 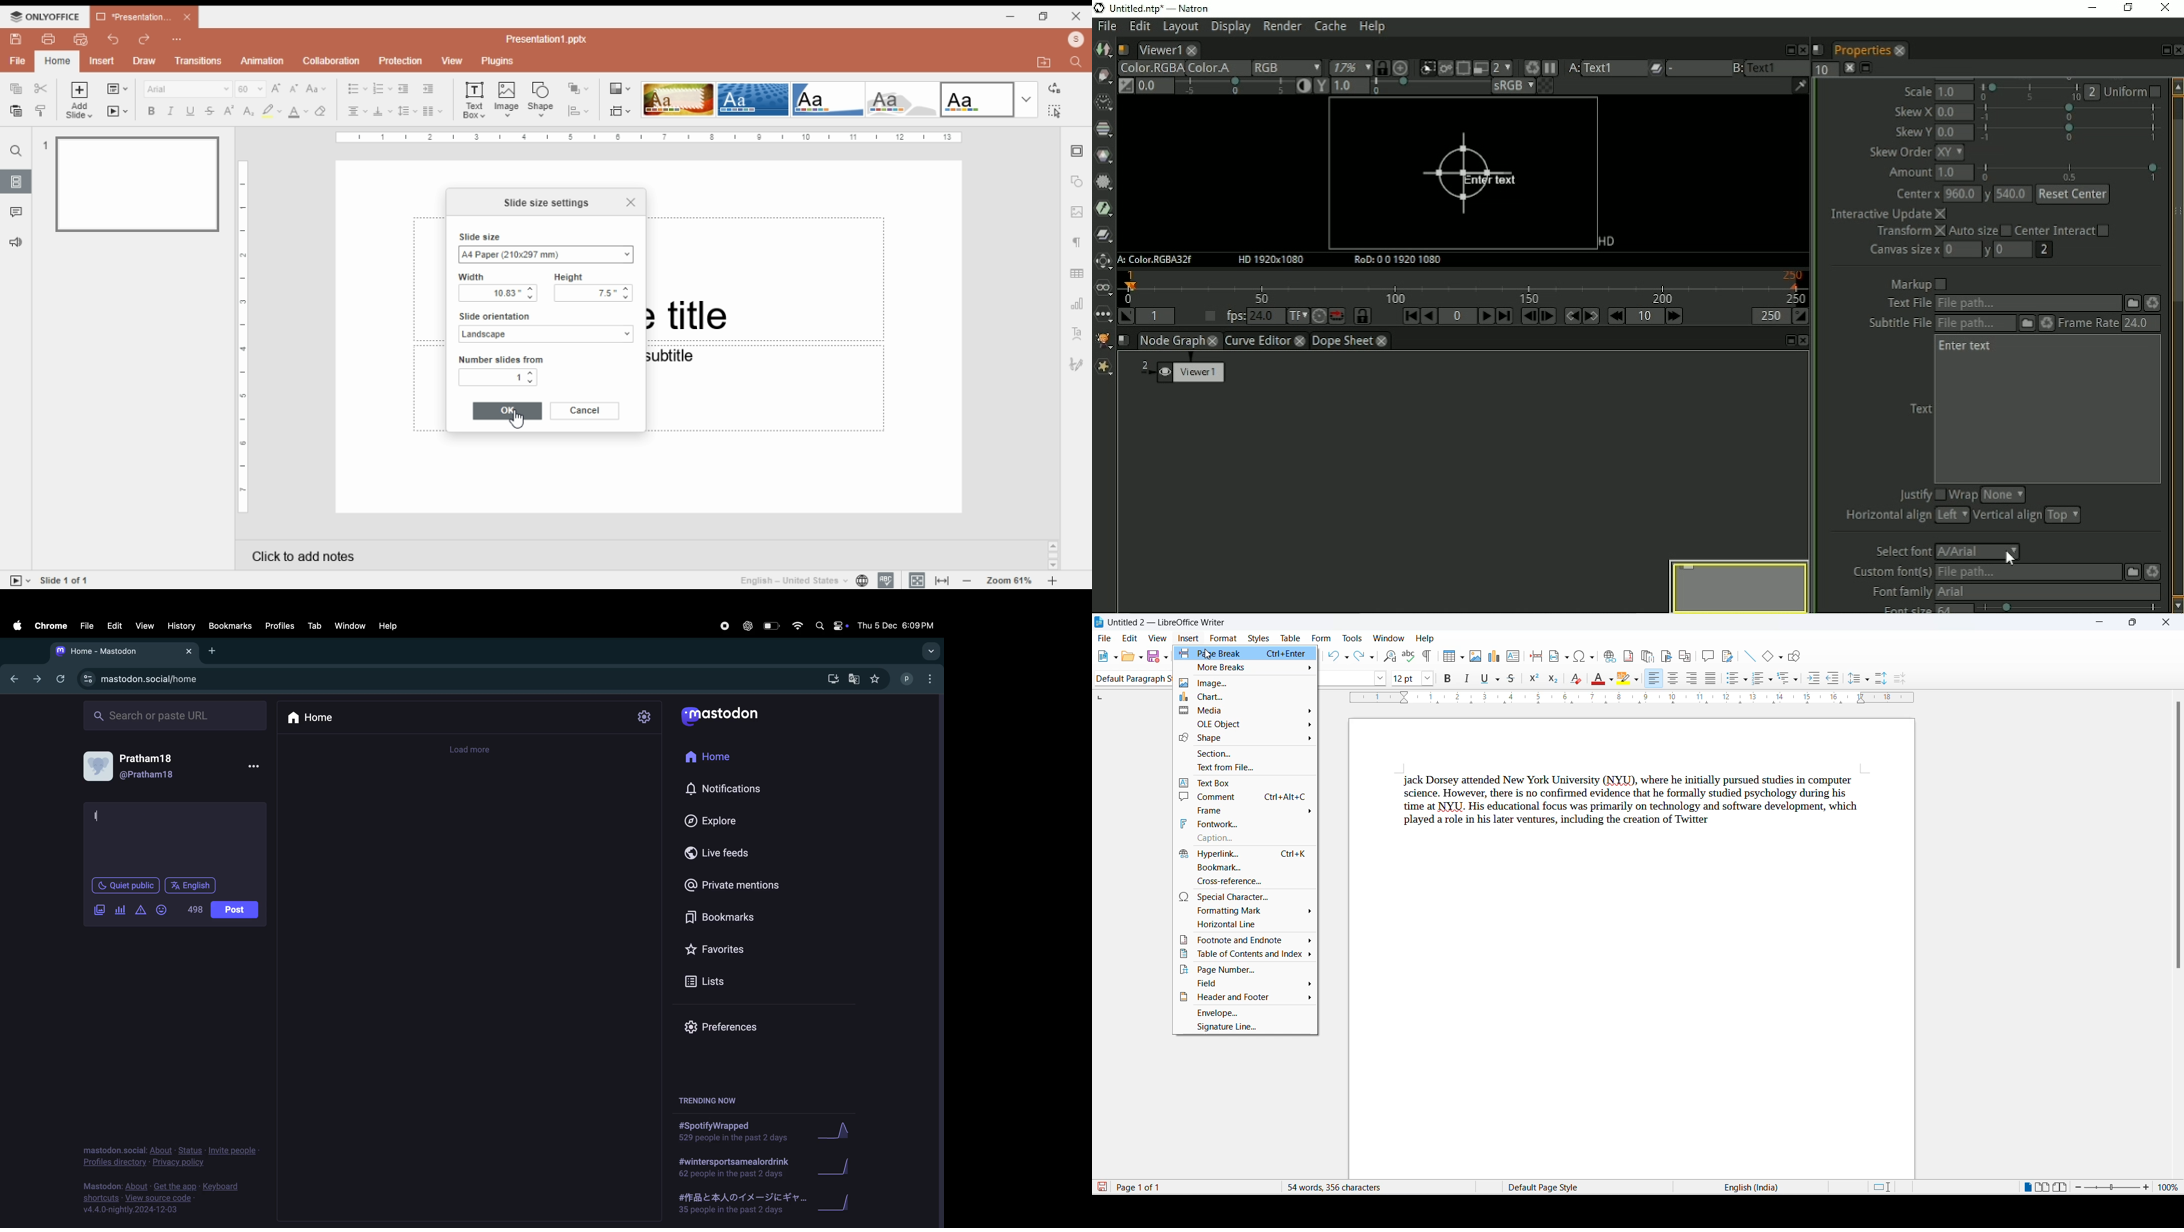 What do you see at coordinates (317, 89) in the screenshot?
I see `change case` at bounding box center [317, 89].